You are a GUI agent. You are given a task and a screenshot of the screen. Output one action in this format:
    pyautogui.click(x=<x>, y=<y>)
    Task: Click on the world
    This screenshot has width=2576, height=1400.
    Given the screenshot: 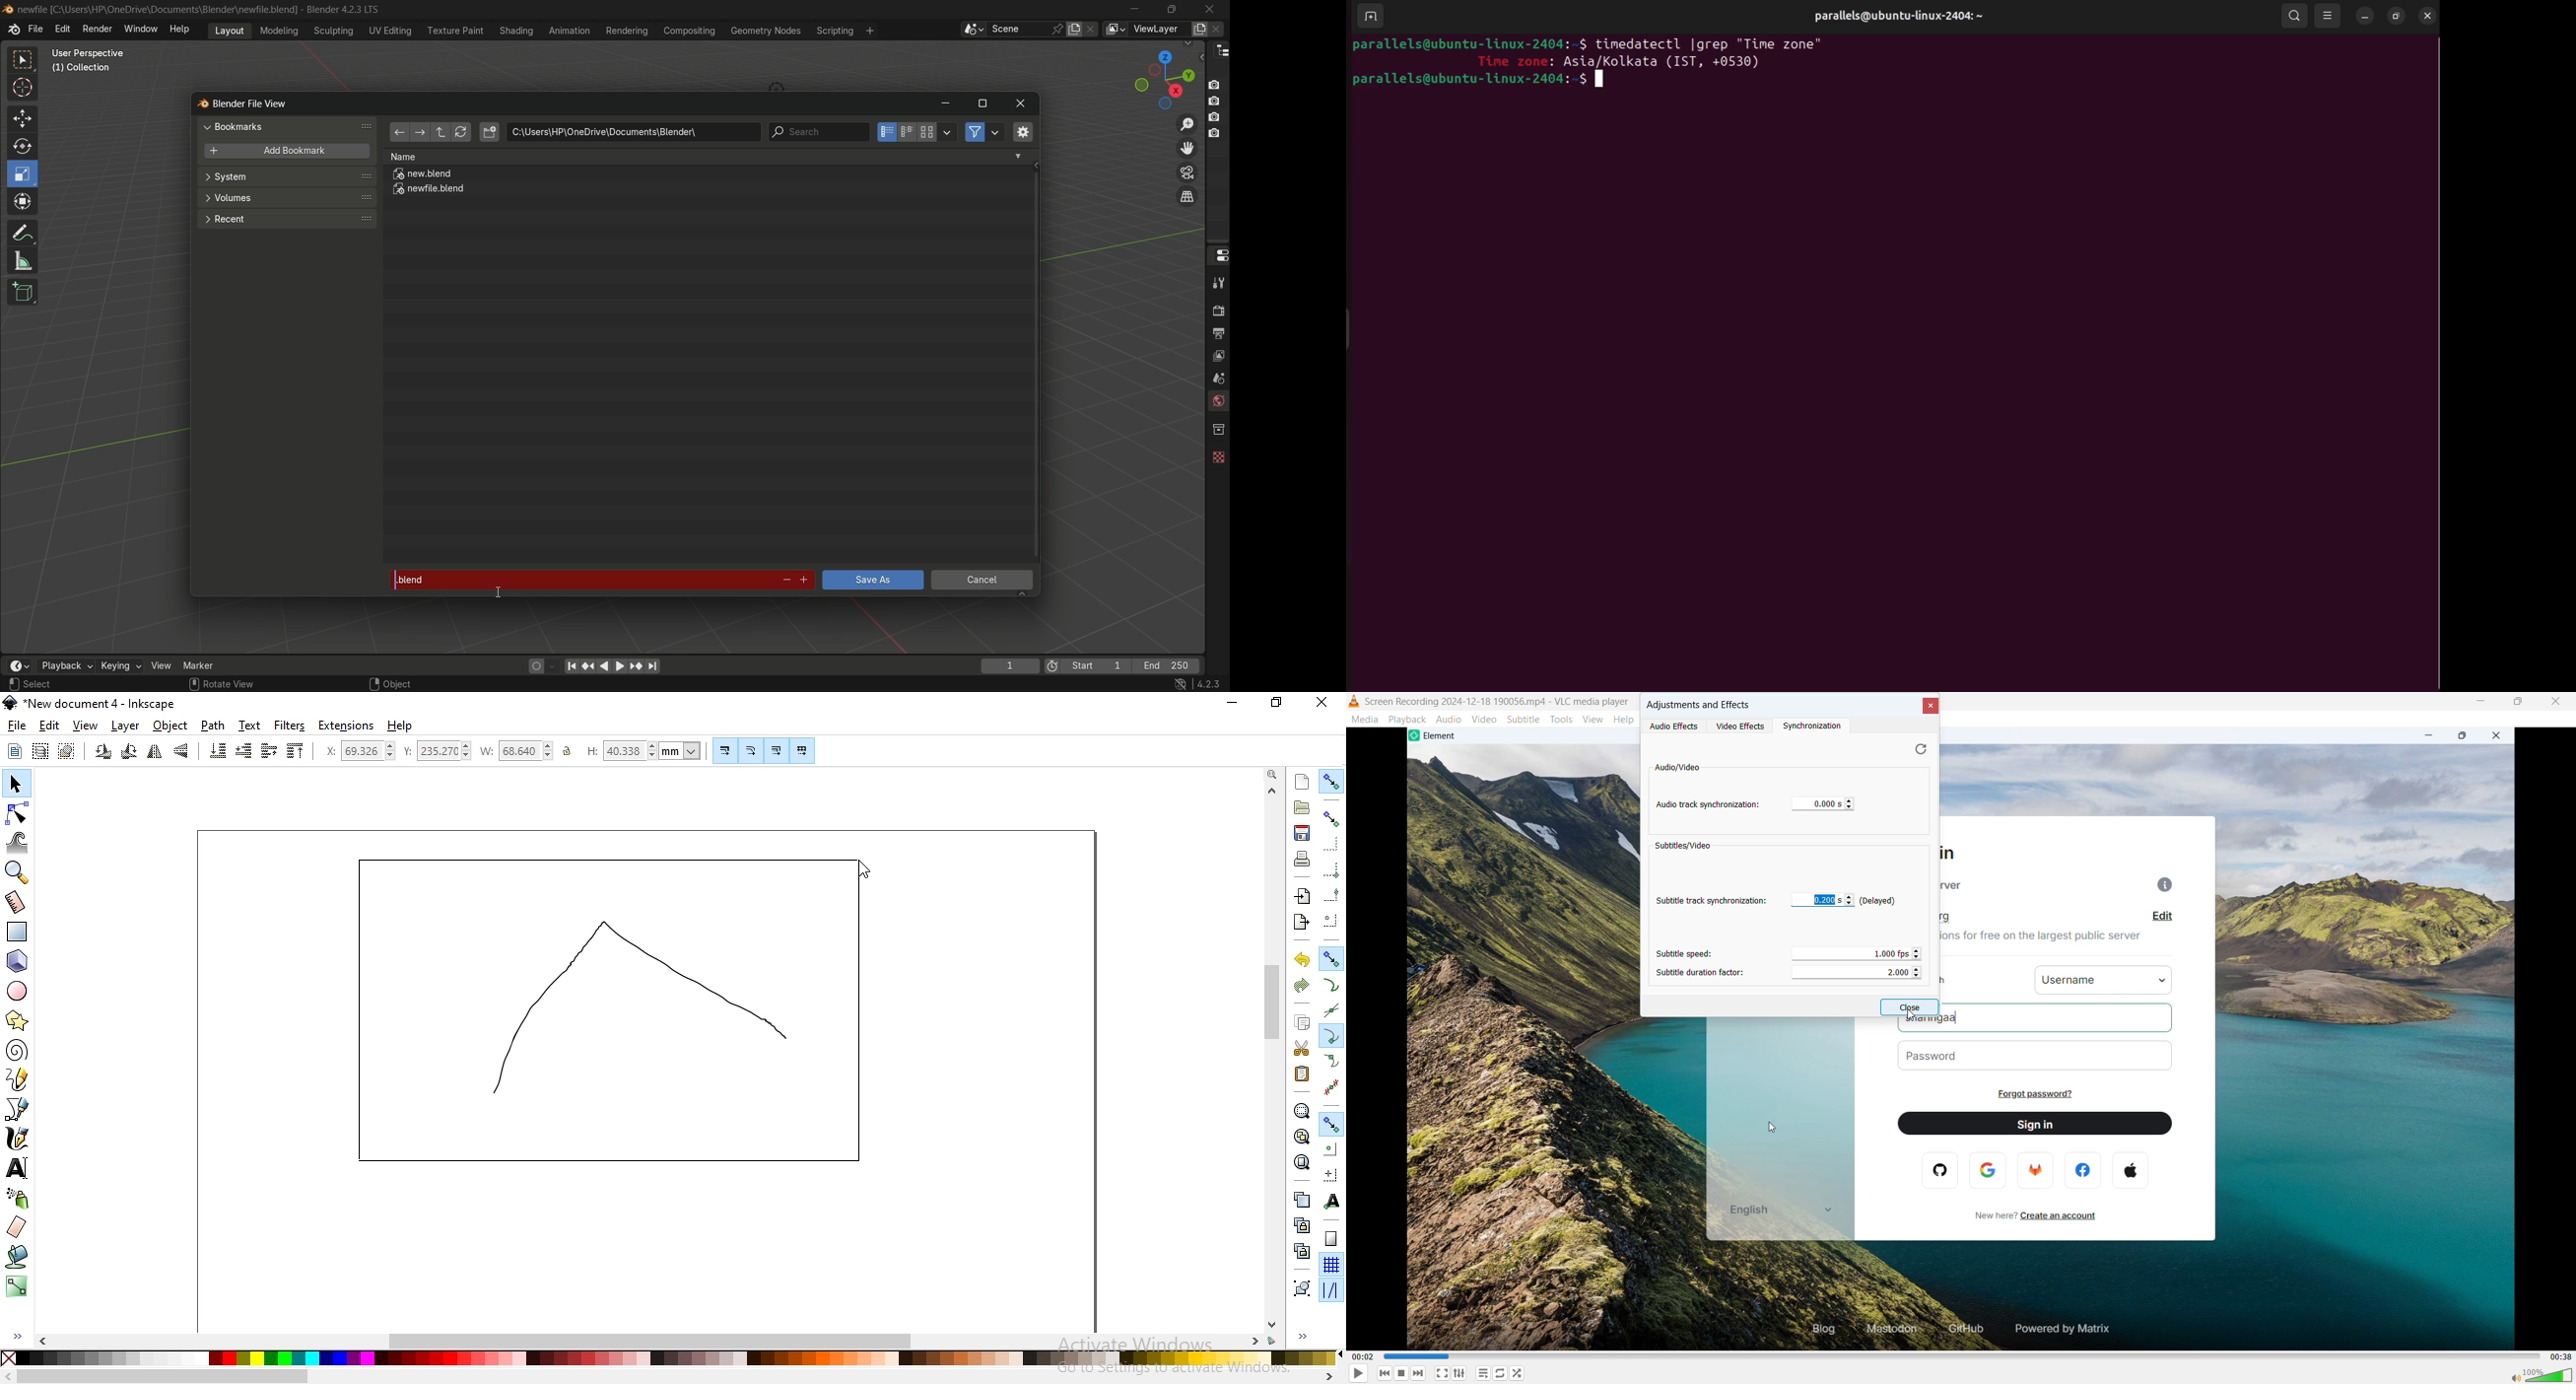 What is the action you would take?
    pyautogui.click(x=1217, y=402)
    